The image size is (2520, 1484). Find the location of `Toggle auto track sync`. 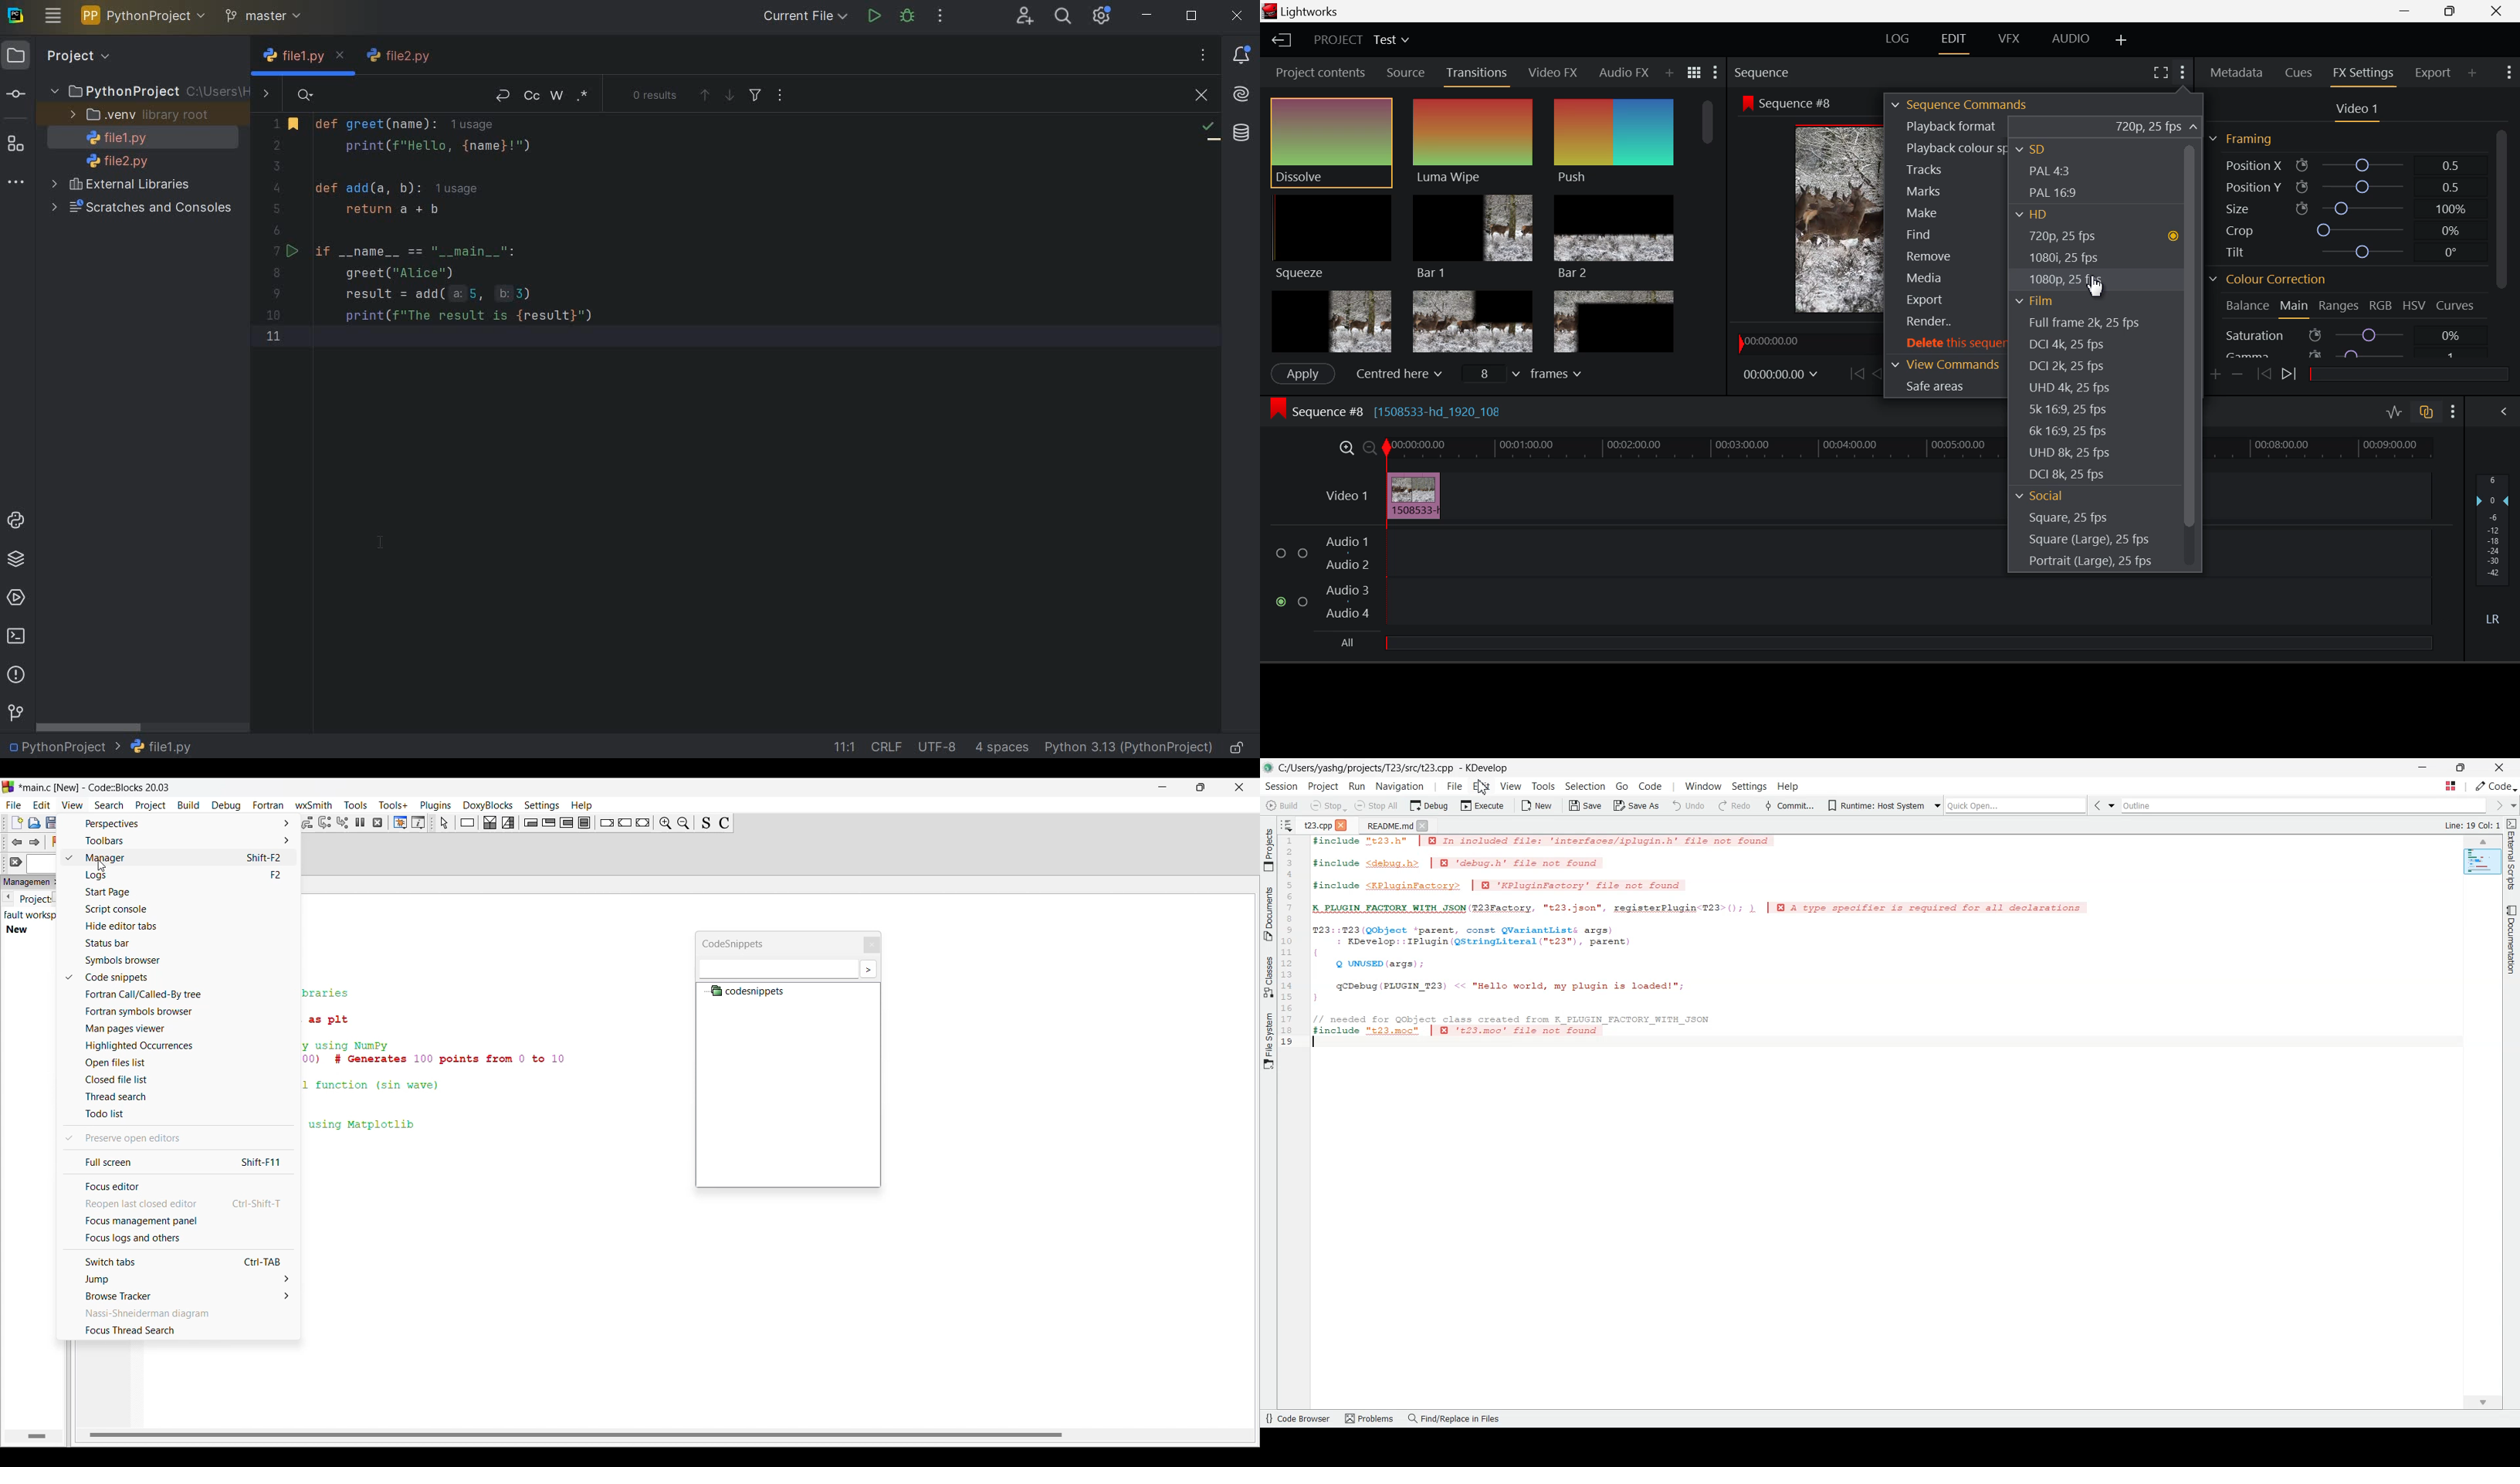

Toggle auto track sync is located at coordinates (2427, 413).